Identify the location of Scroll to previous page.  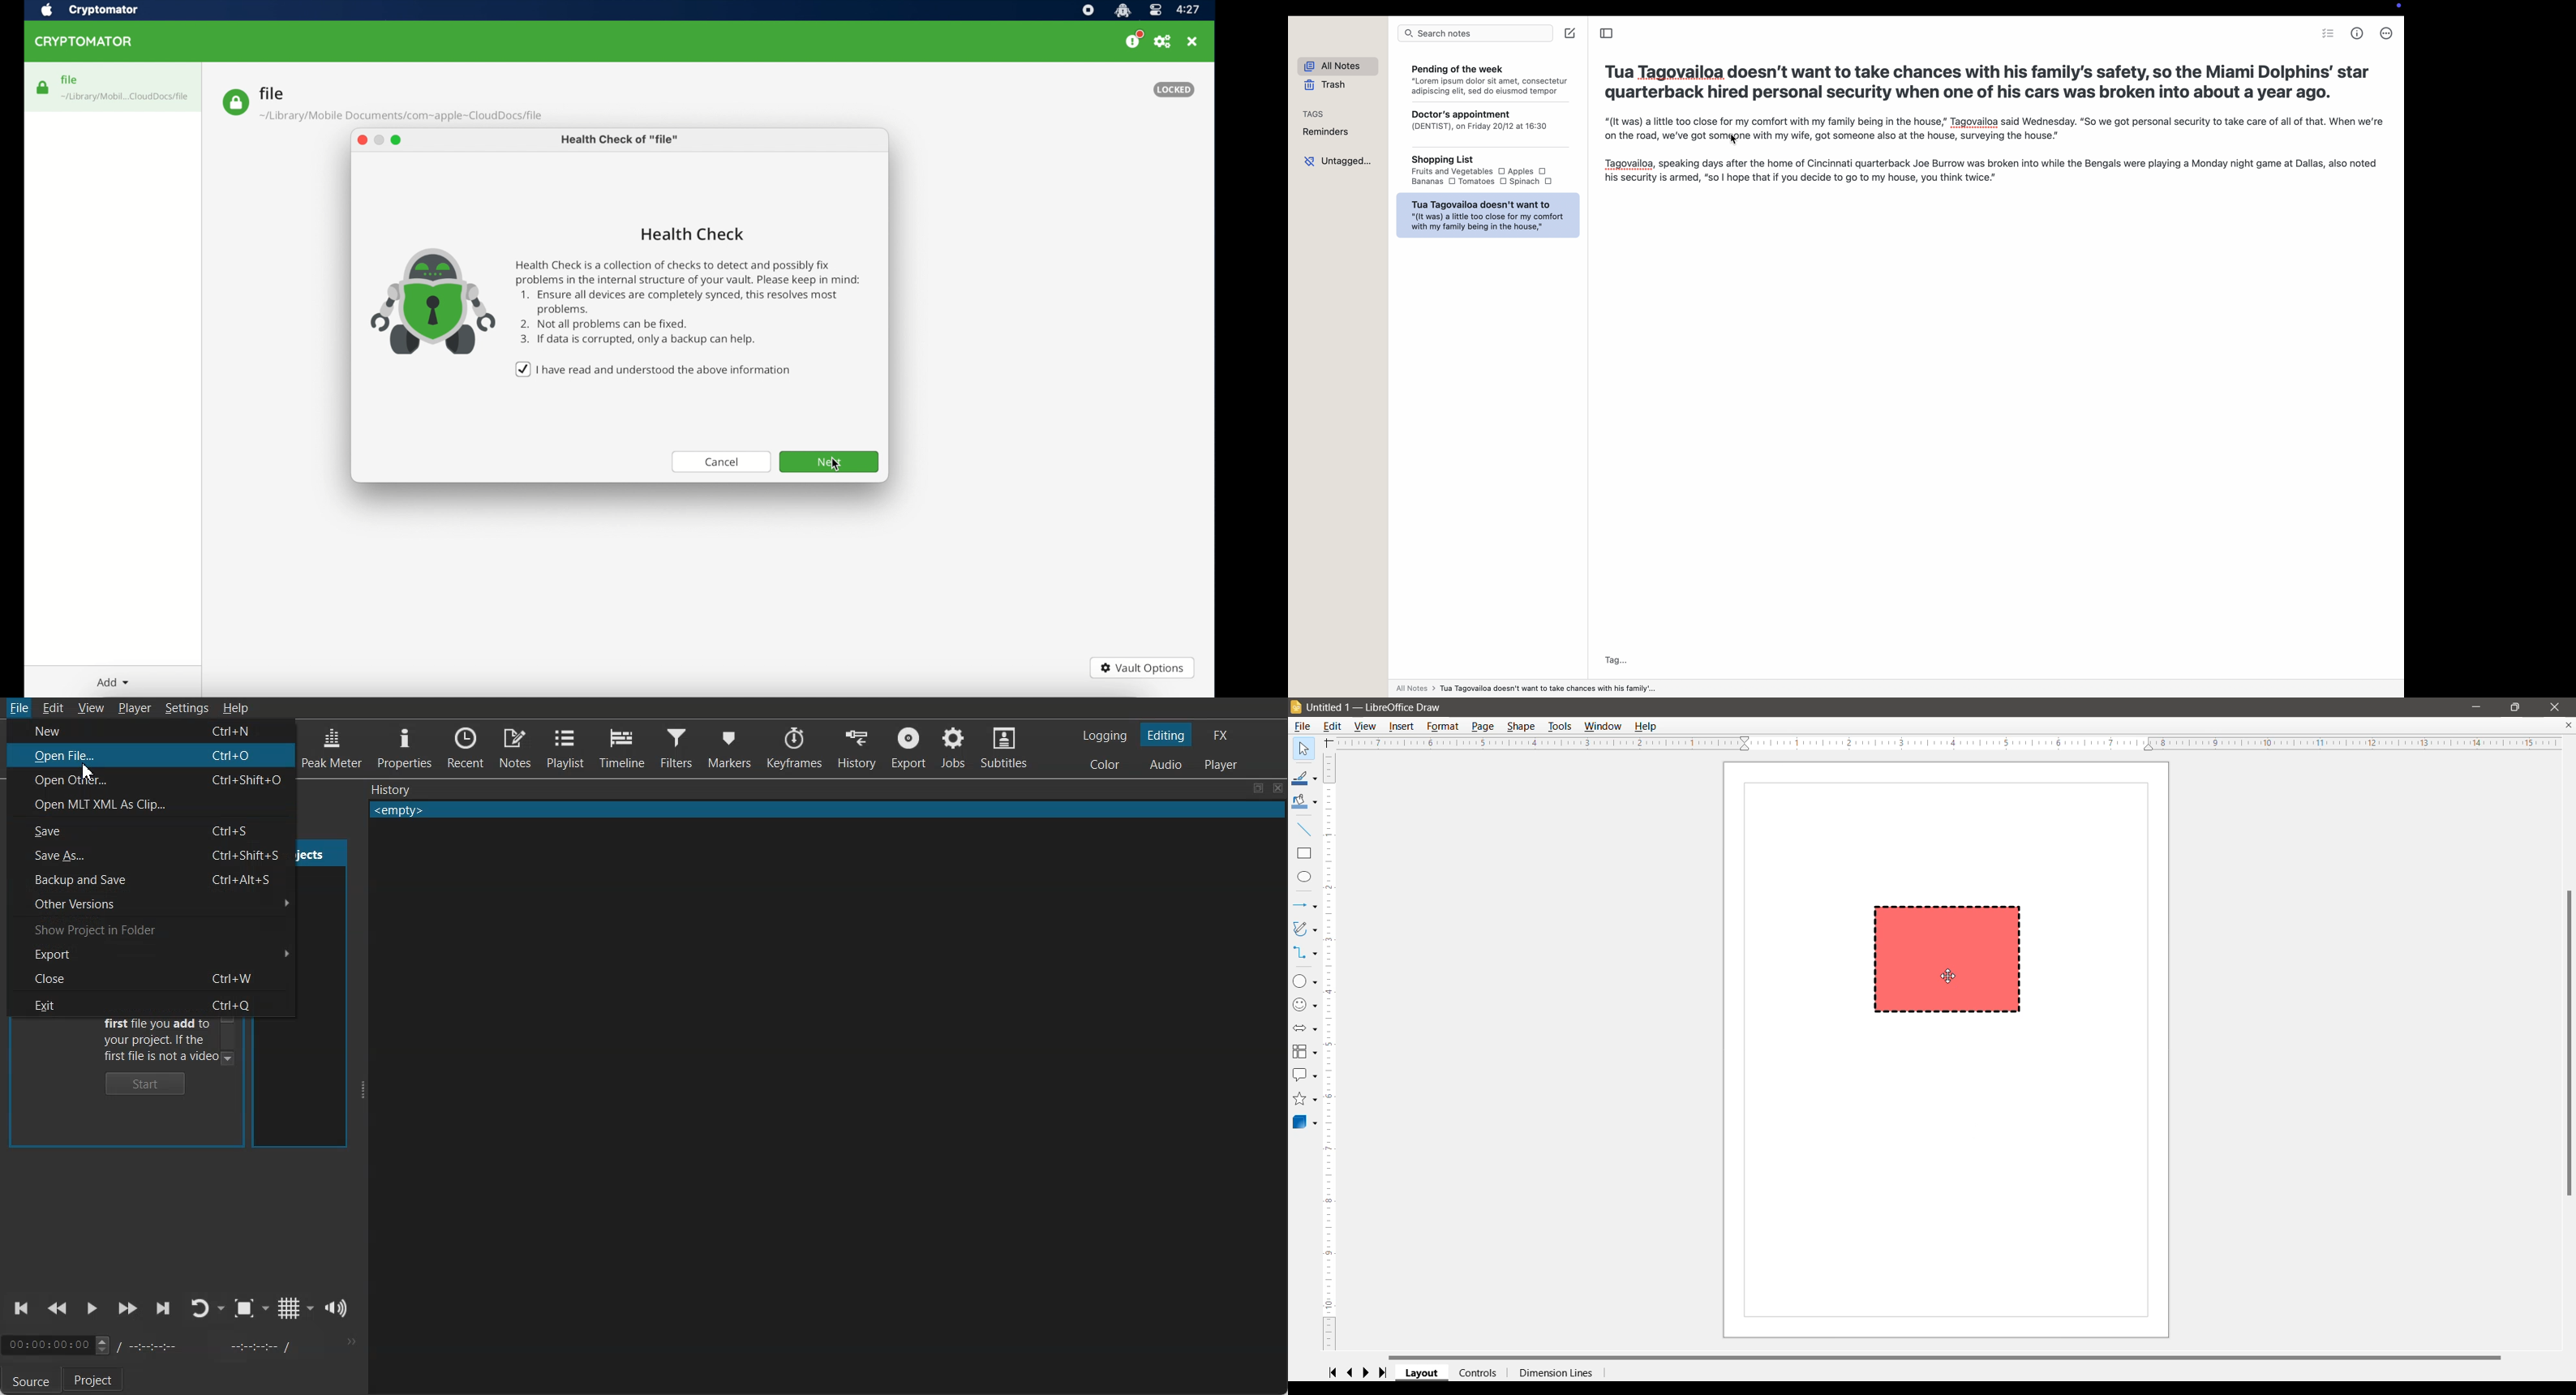
(1351, 1374).